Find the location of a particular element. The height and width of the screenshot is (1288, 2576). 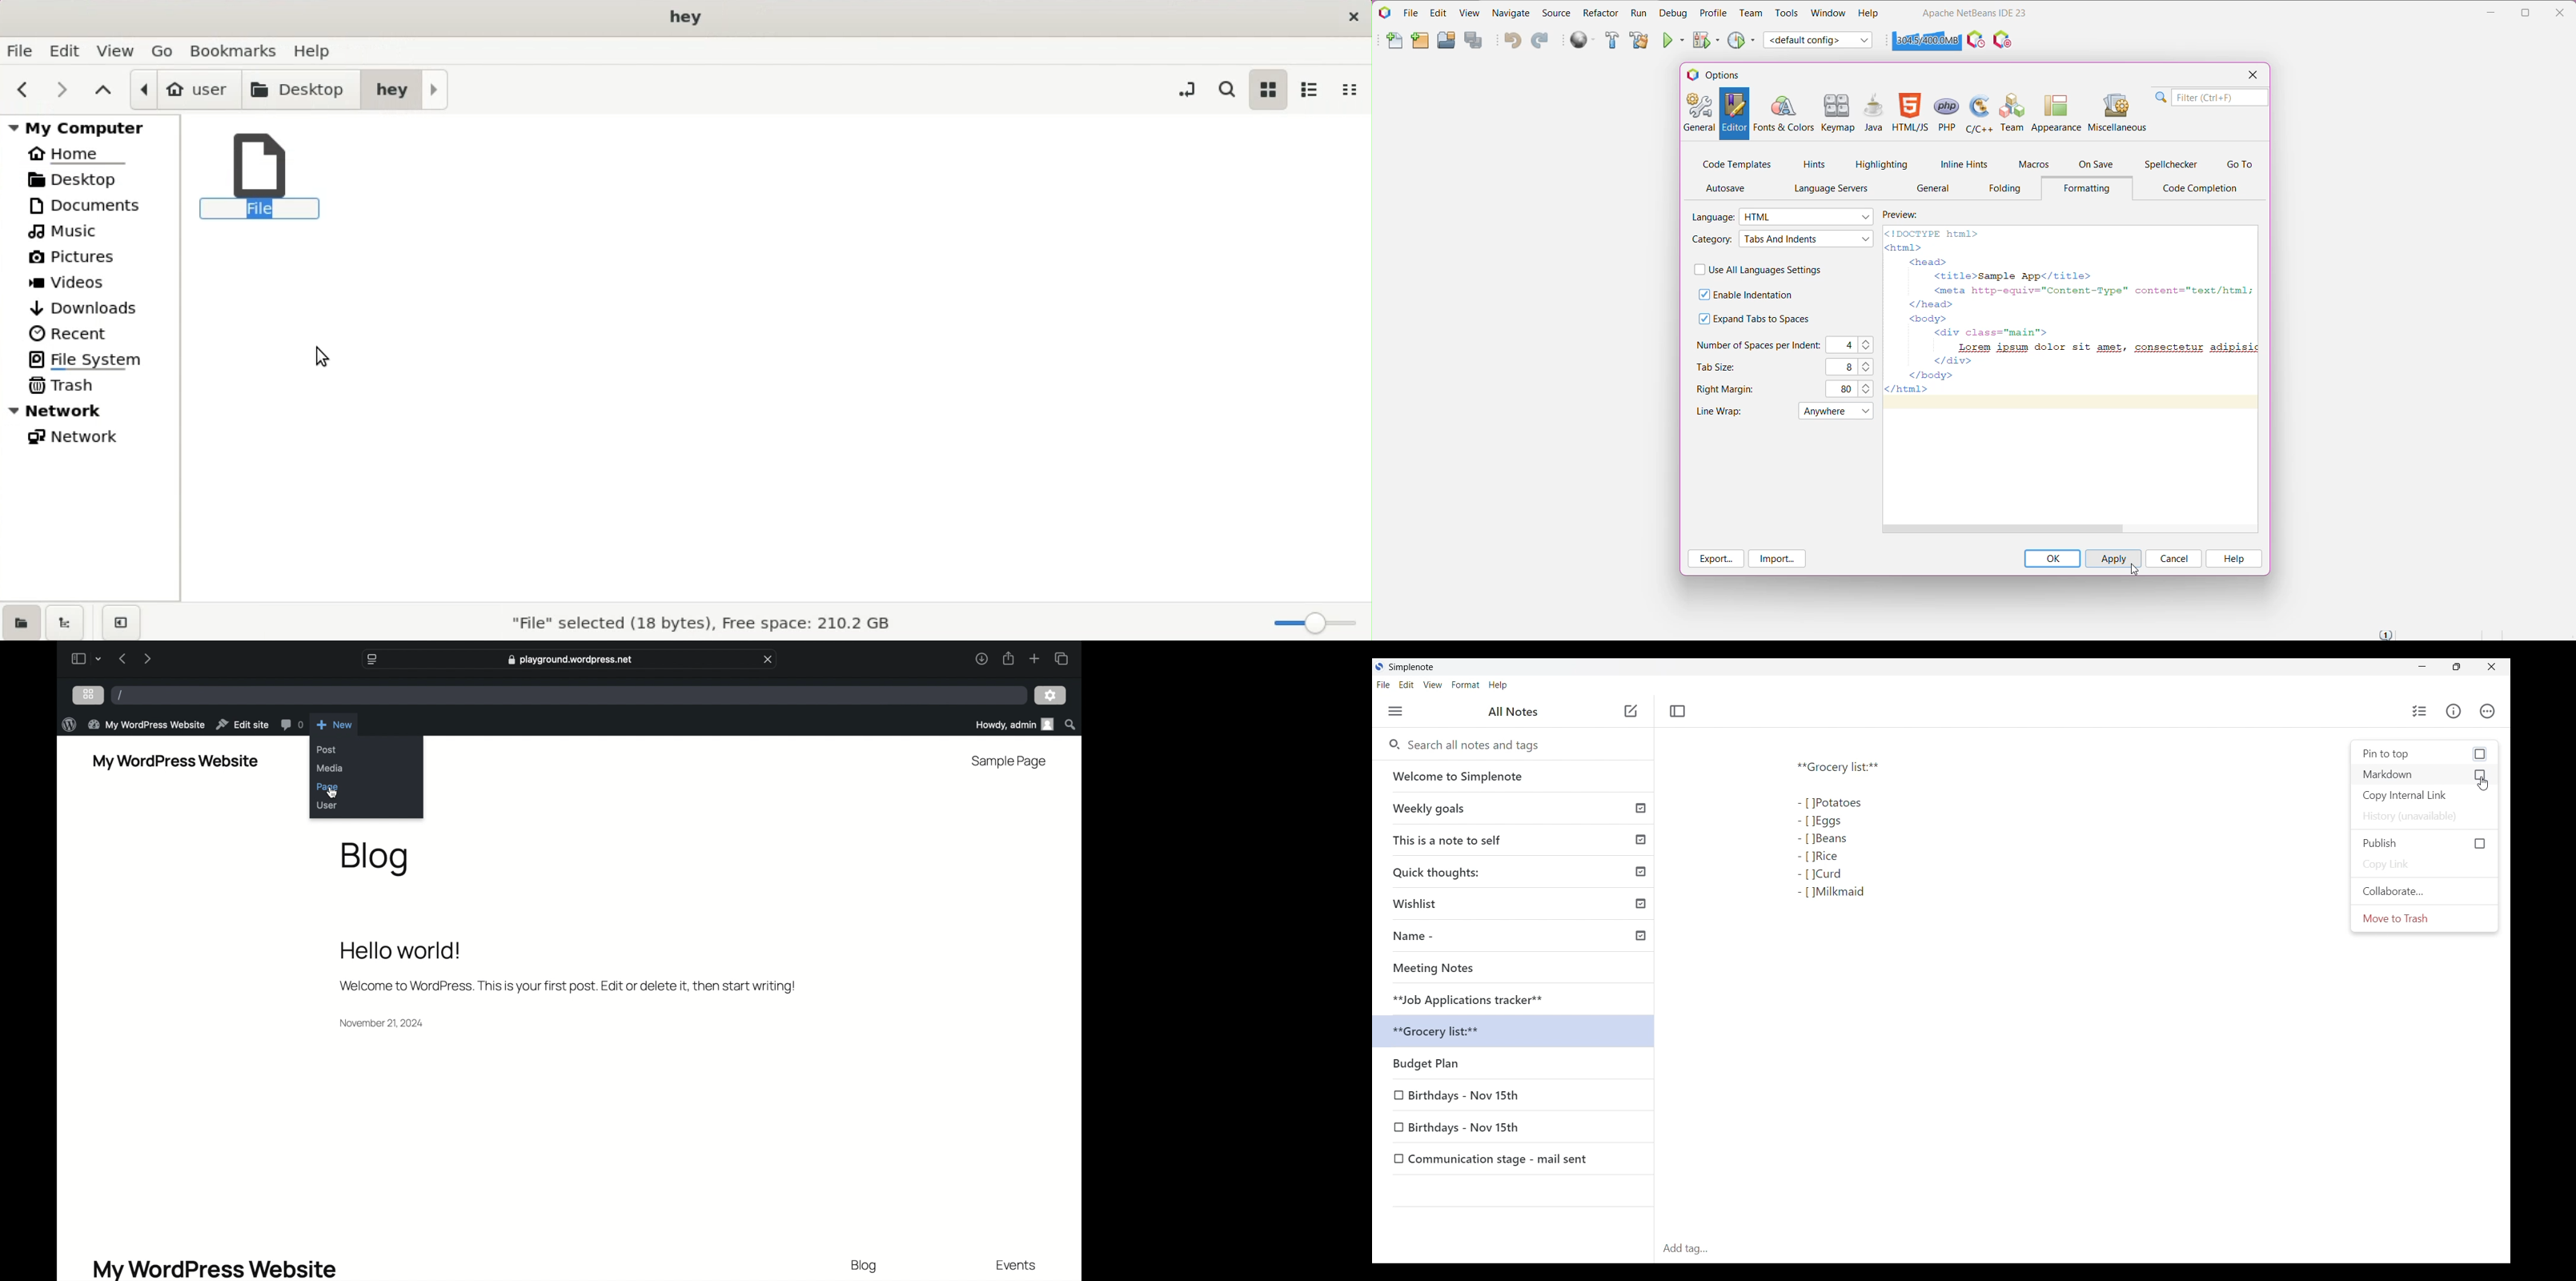

Add tag... is located at coordinates (1690, 1248).